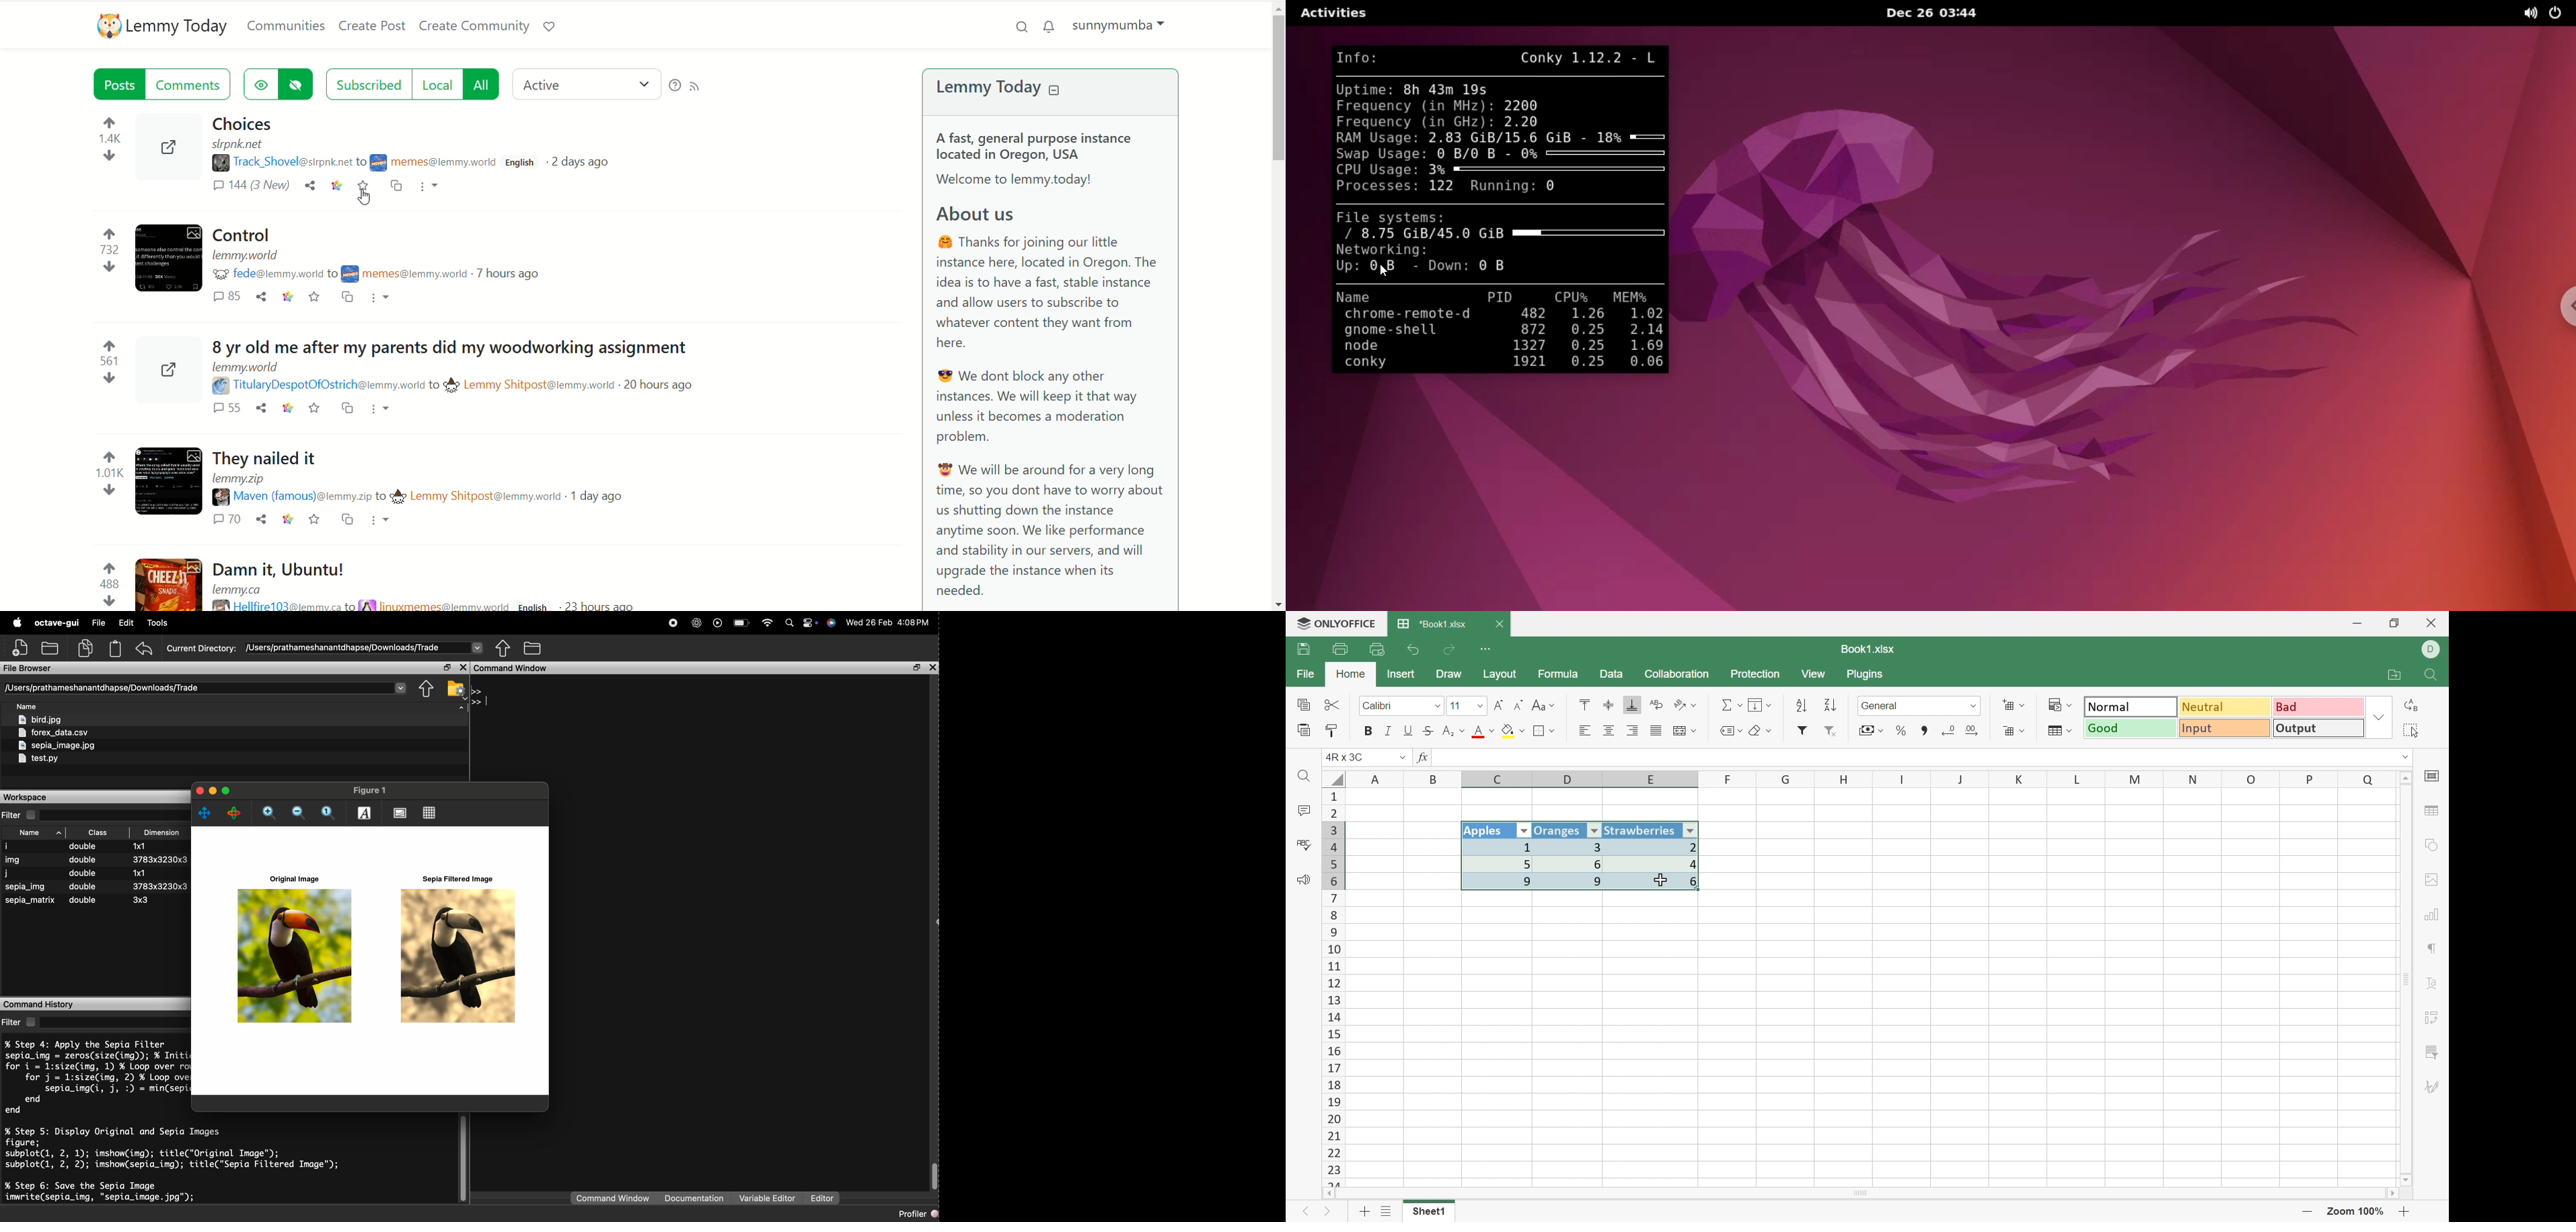  I want to click on Zoom in, so click(2407, 1212).